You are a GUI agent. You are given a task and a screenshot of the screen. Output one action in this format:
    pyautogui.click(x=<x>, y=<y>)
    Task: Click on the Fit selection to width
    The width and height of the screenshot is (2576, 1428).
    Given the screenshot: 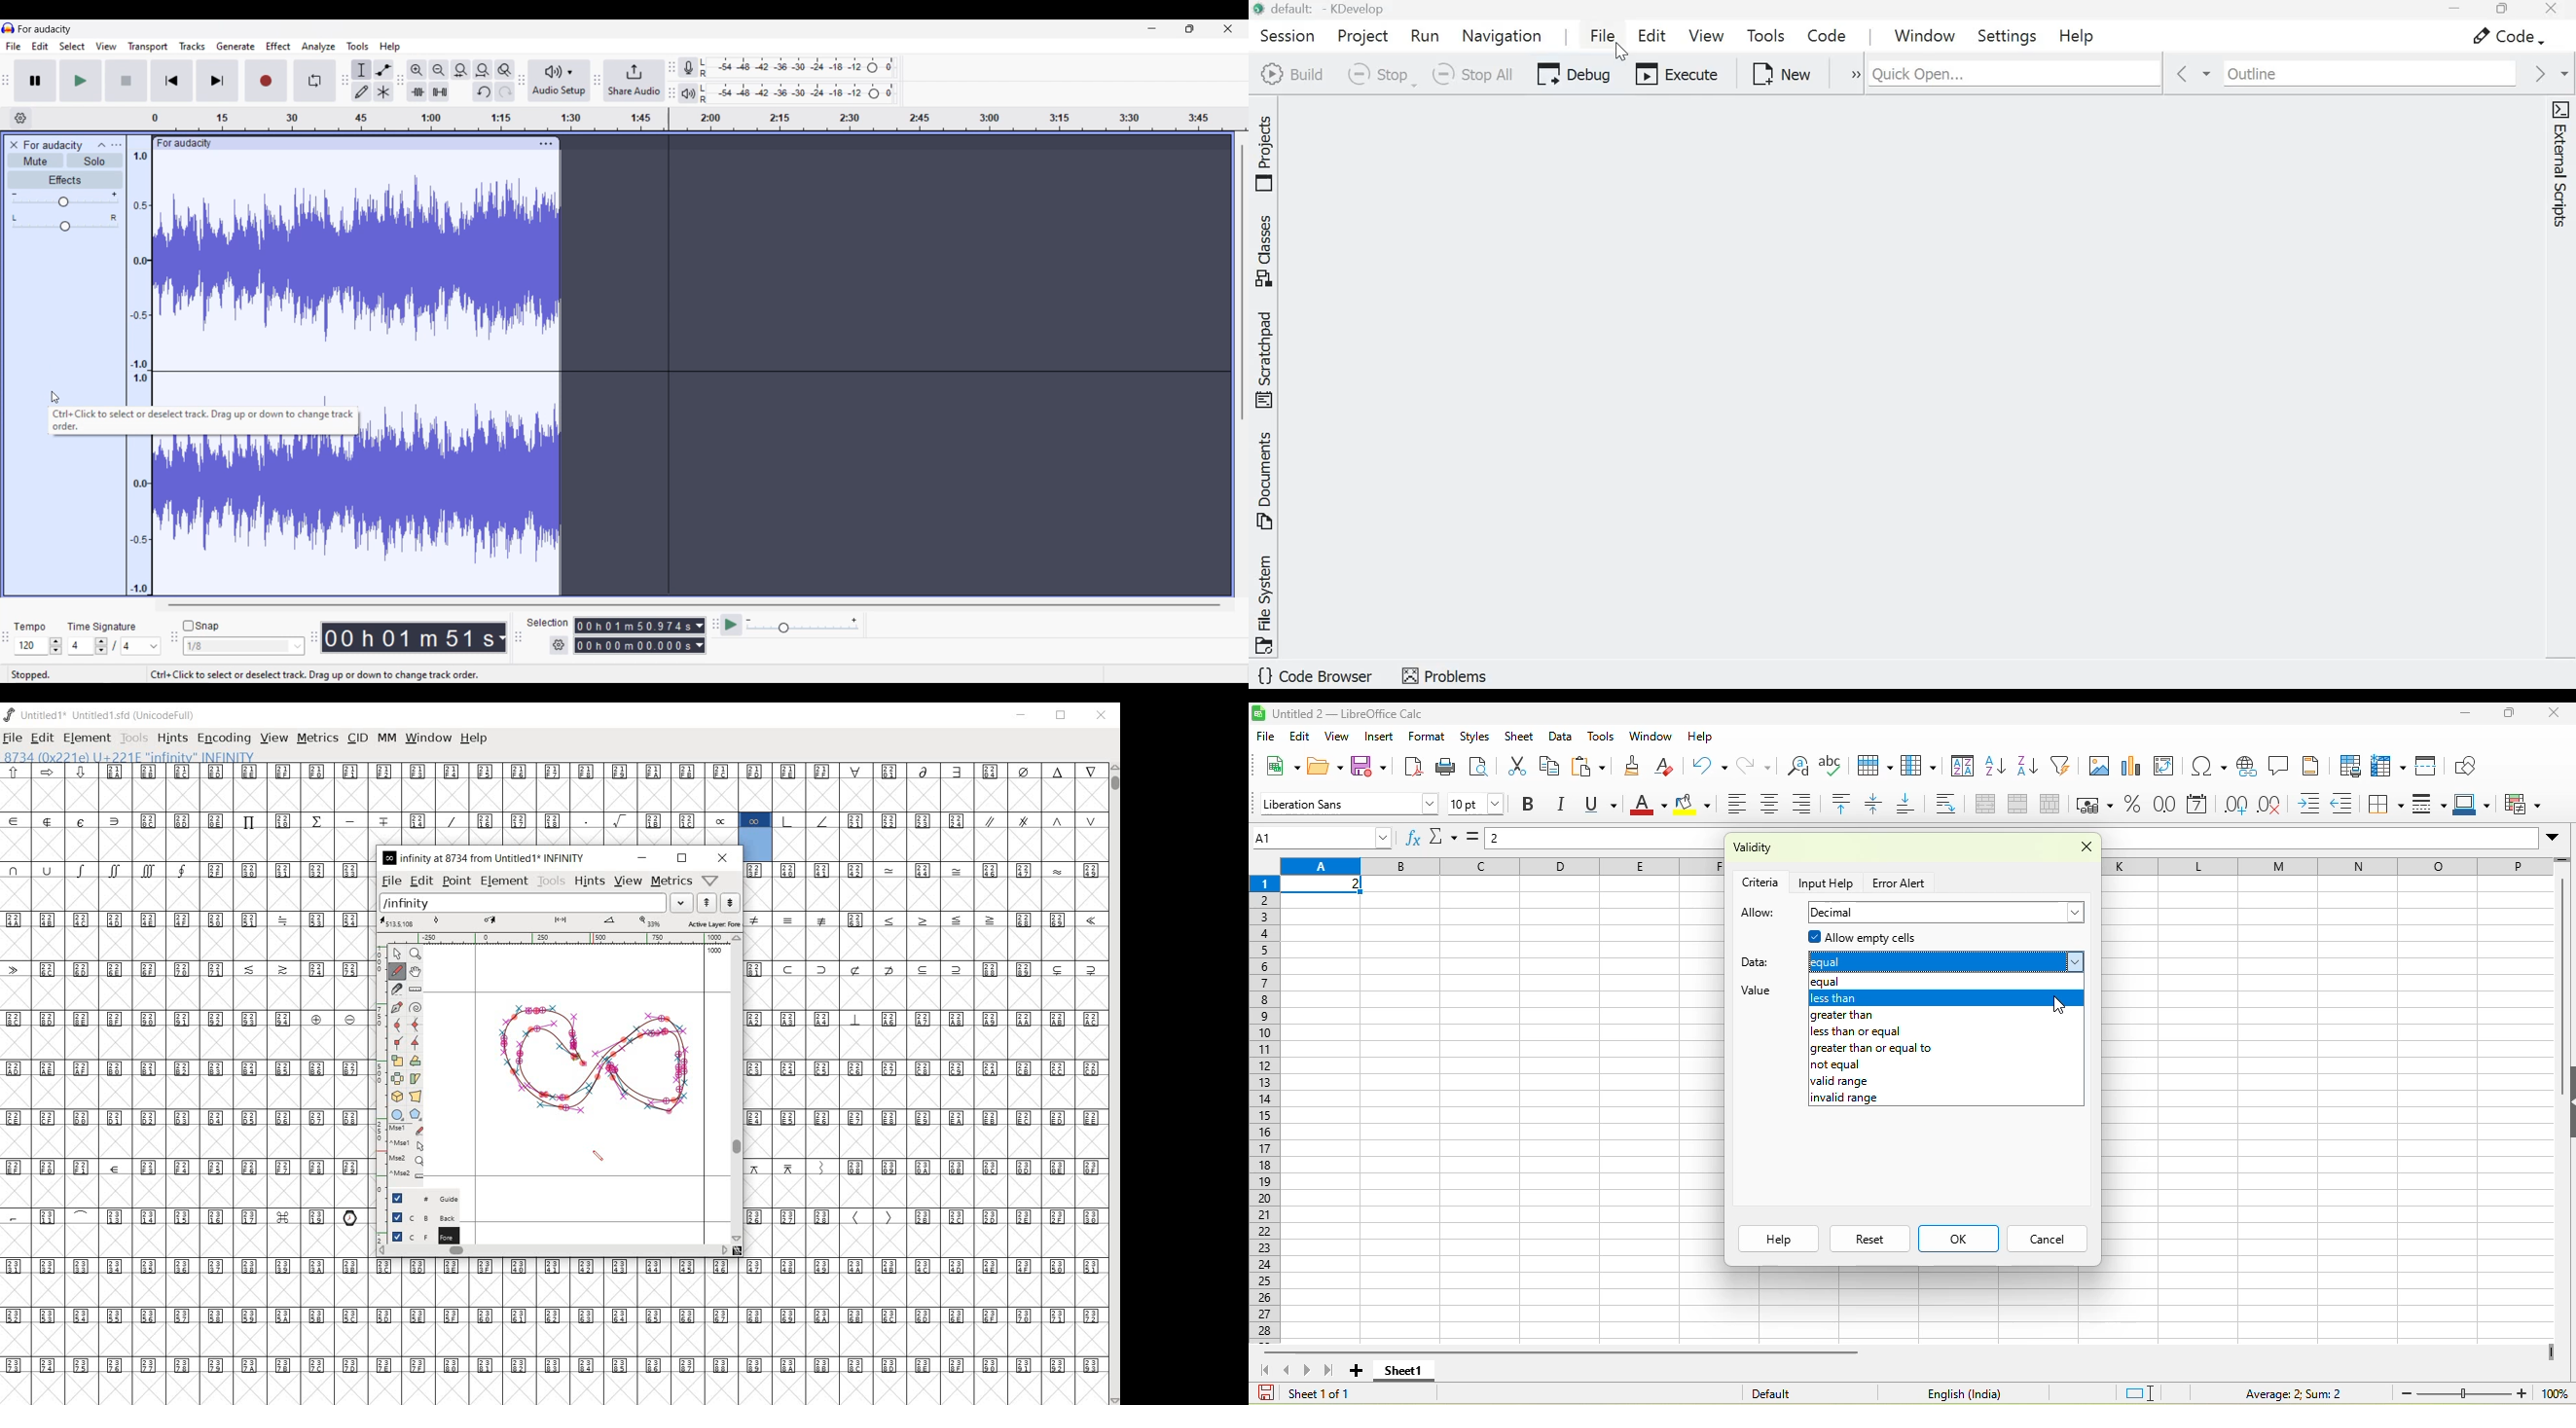 What is the action you would take?
    pyautogui.click(x=461, y=70)
    